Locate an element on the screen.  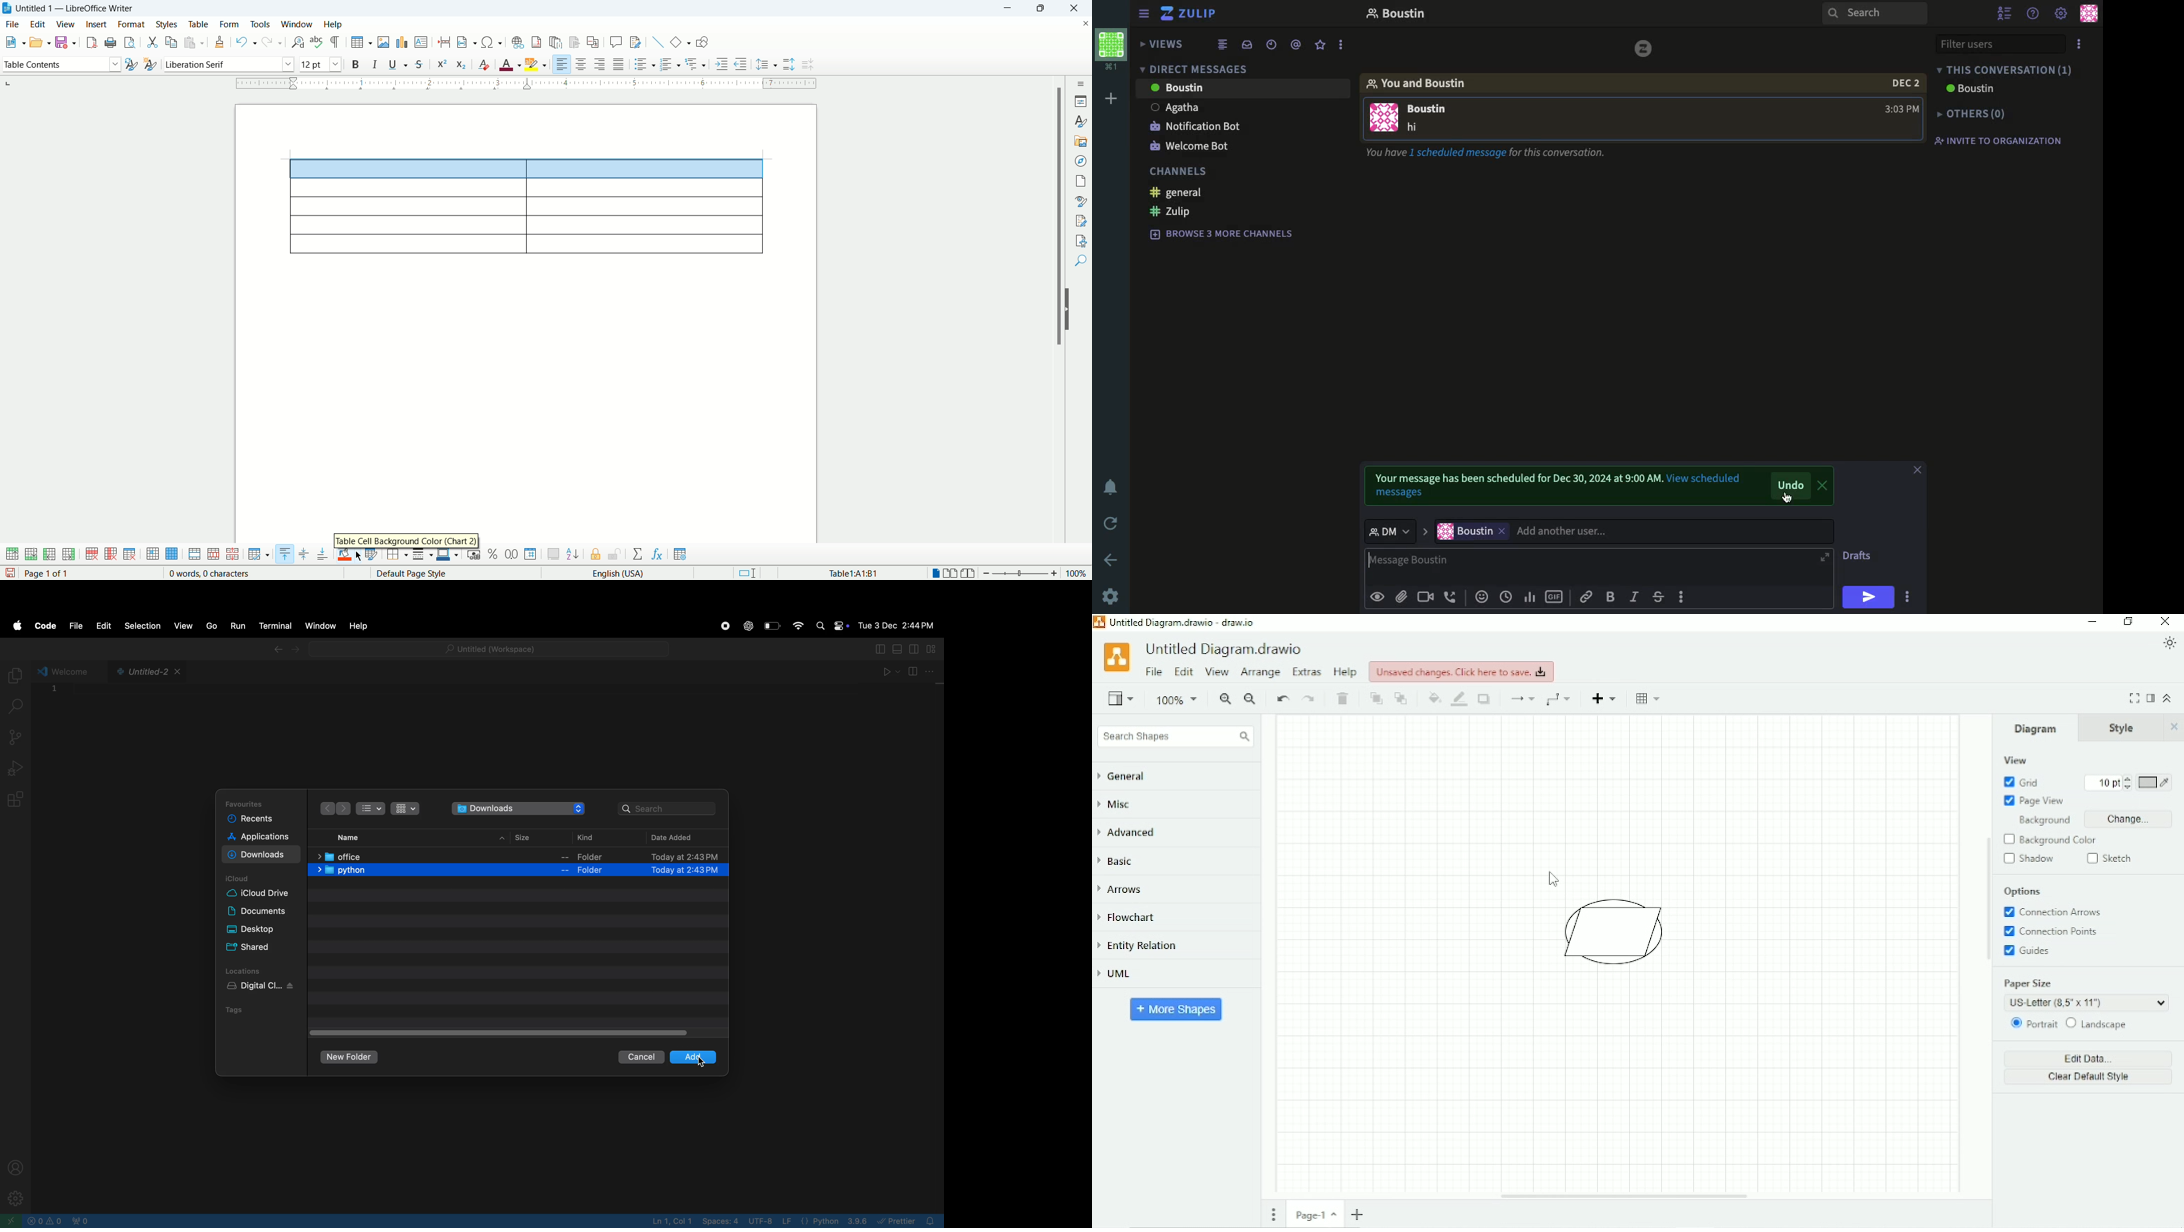
message is located at coordinates (1431, 115).